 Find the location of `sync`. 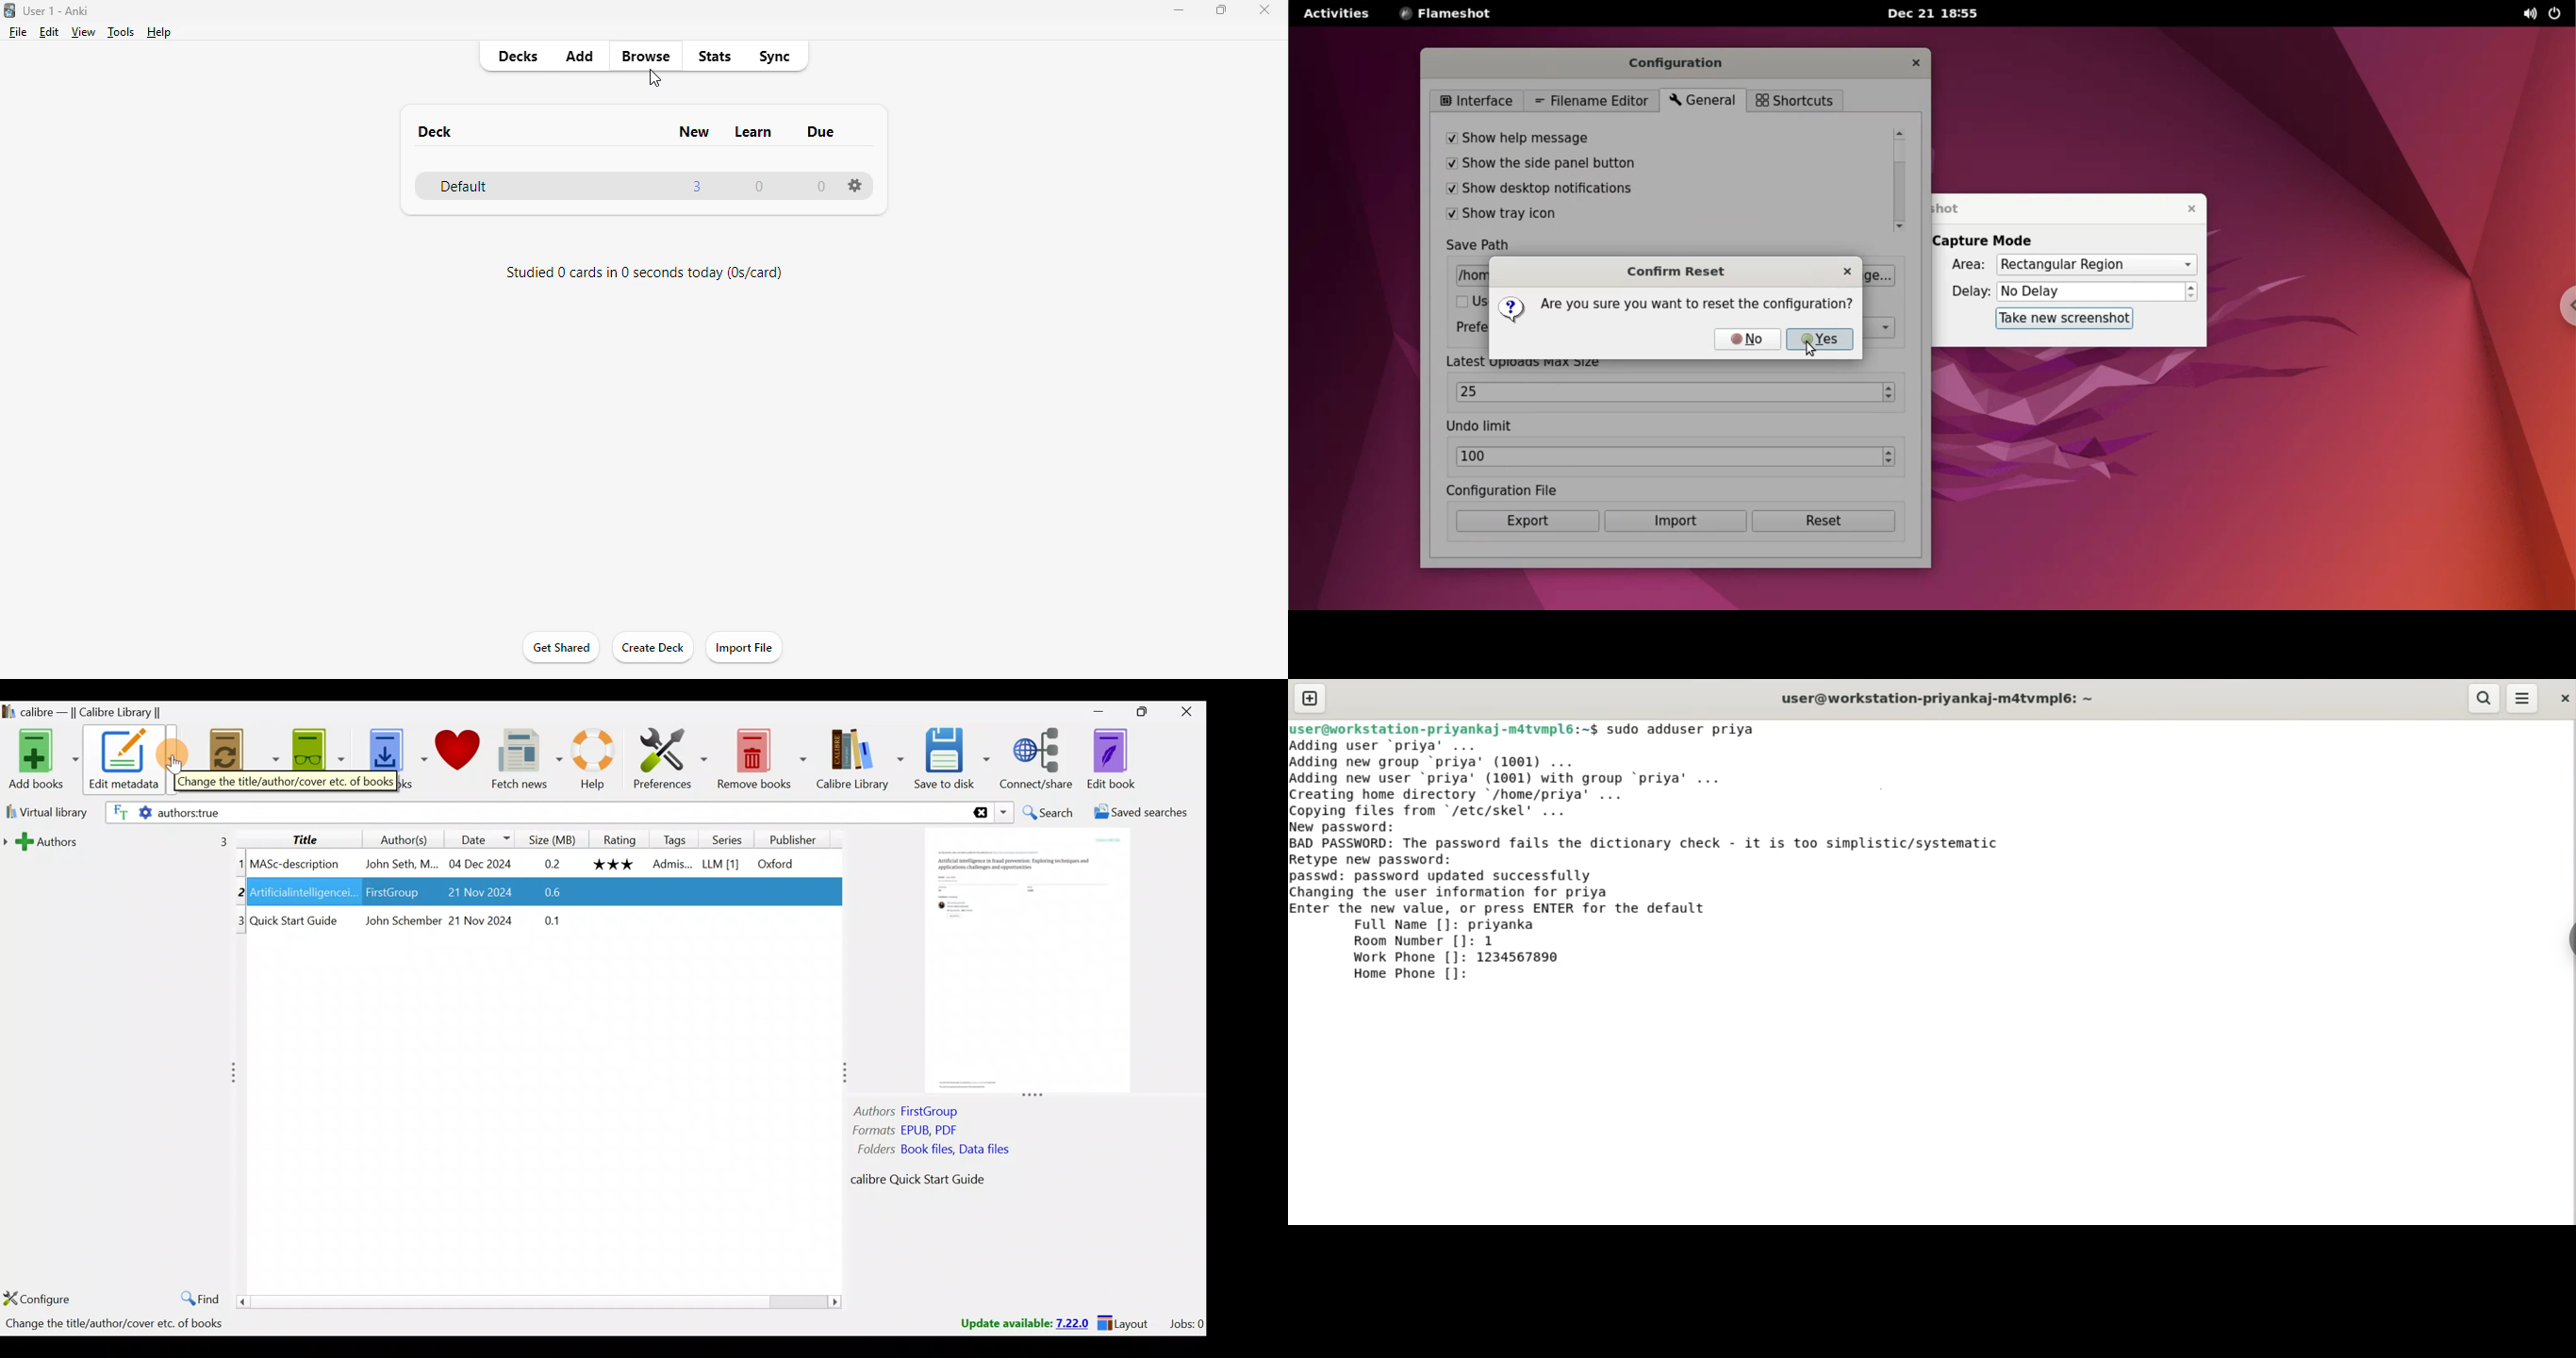

sync is located at coordinates (773, 58).